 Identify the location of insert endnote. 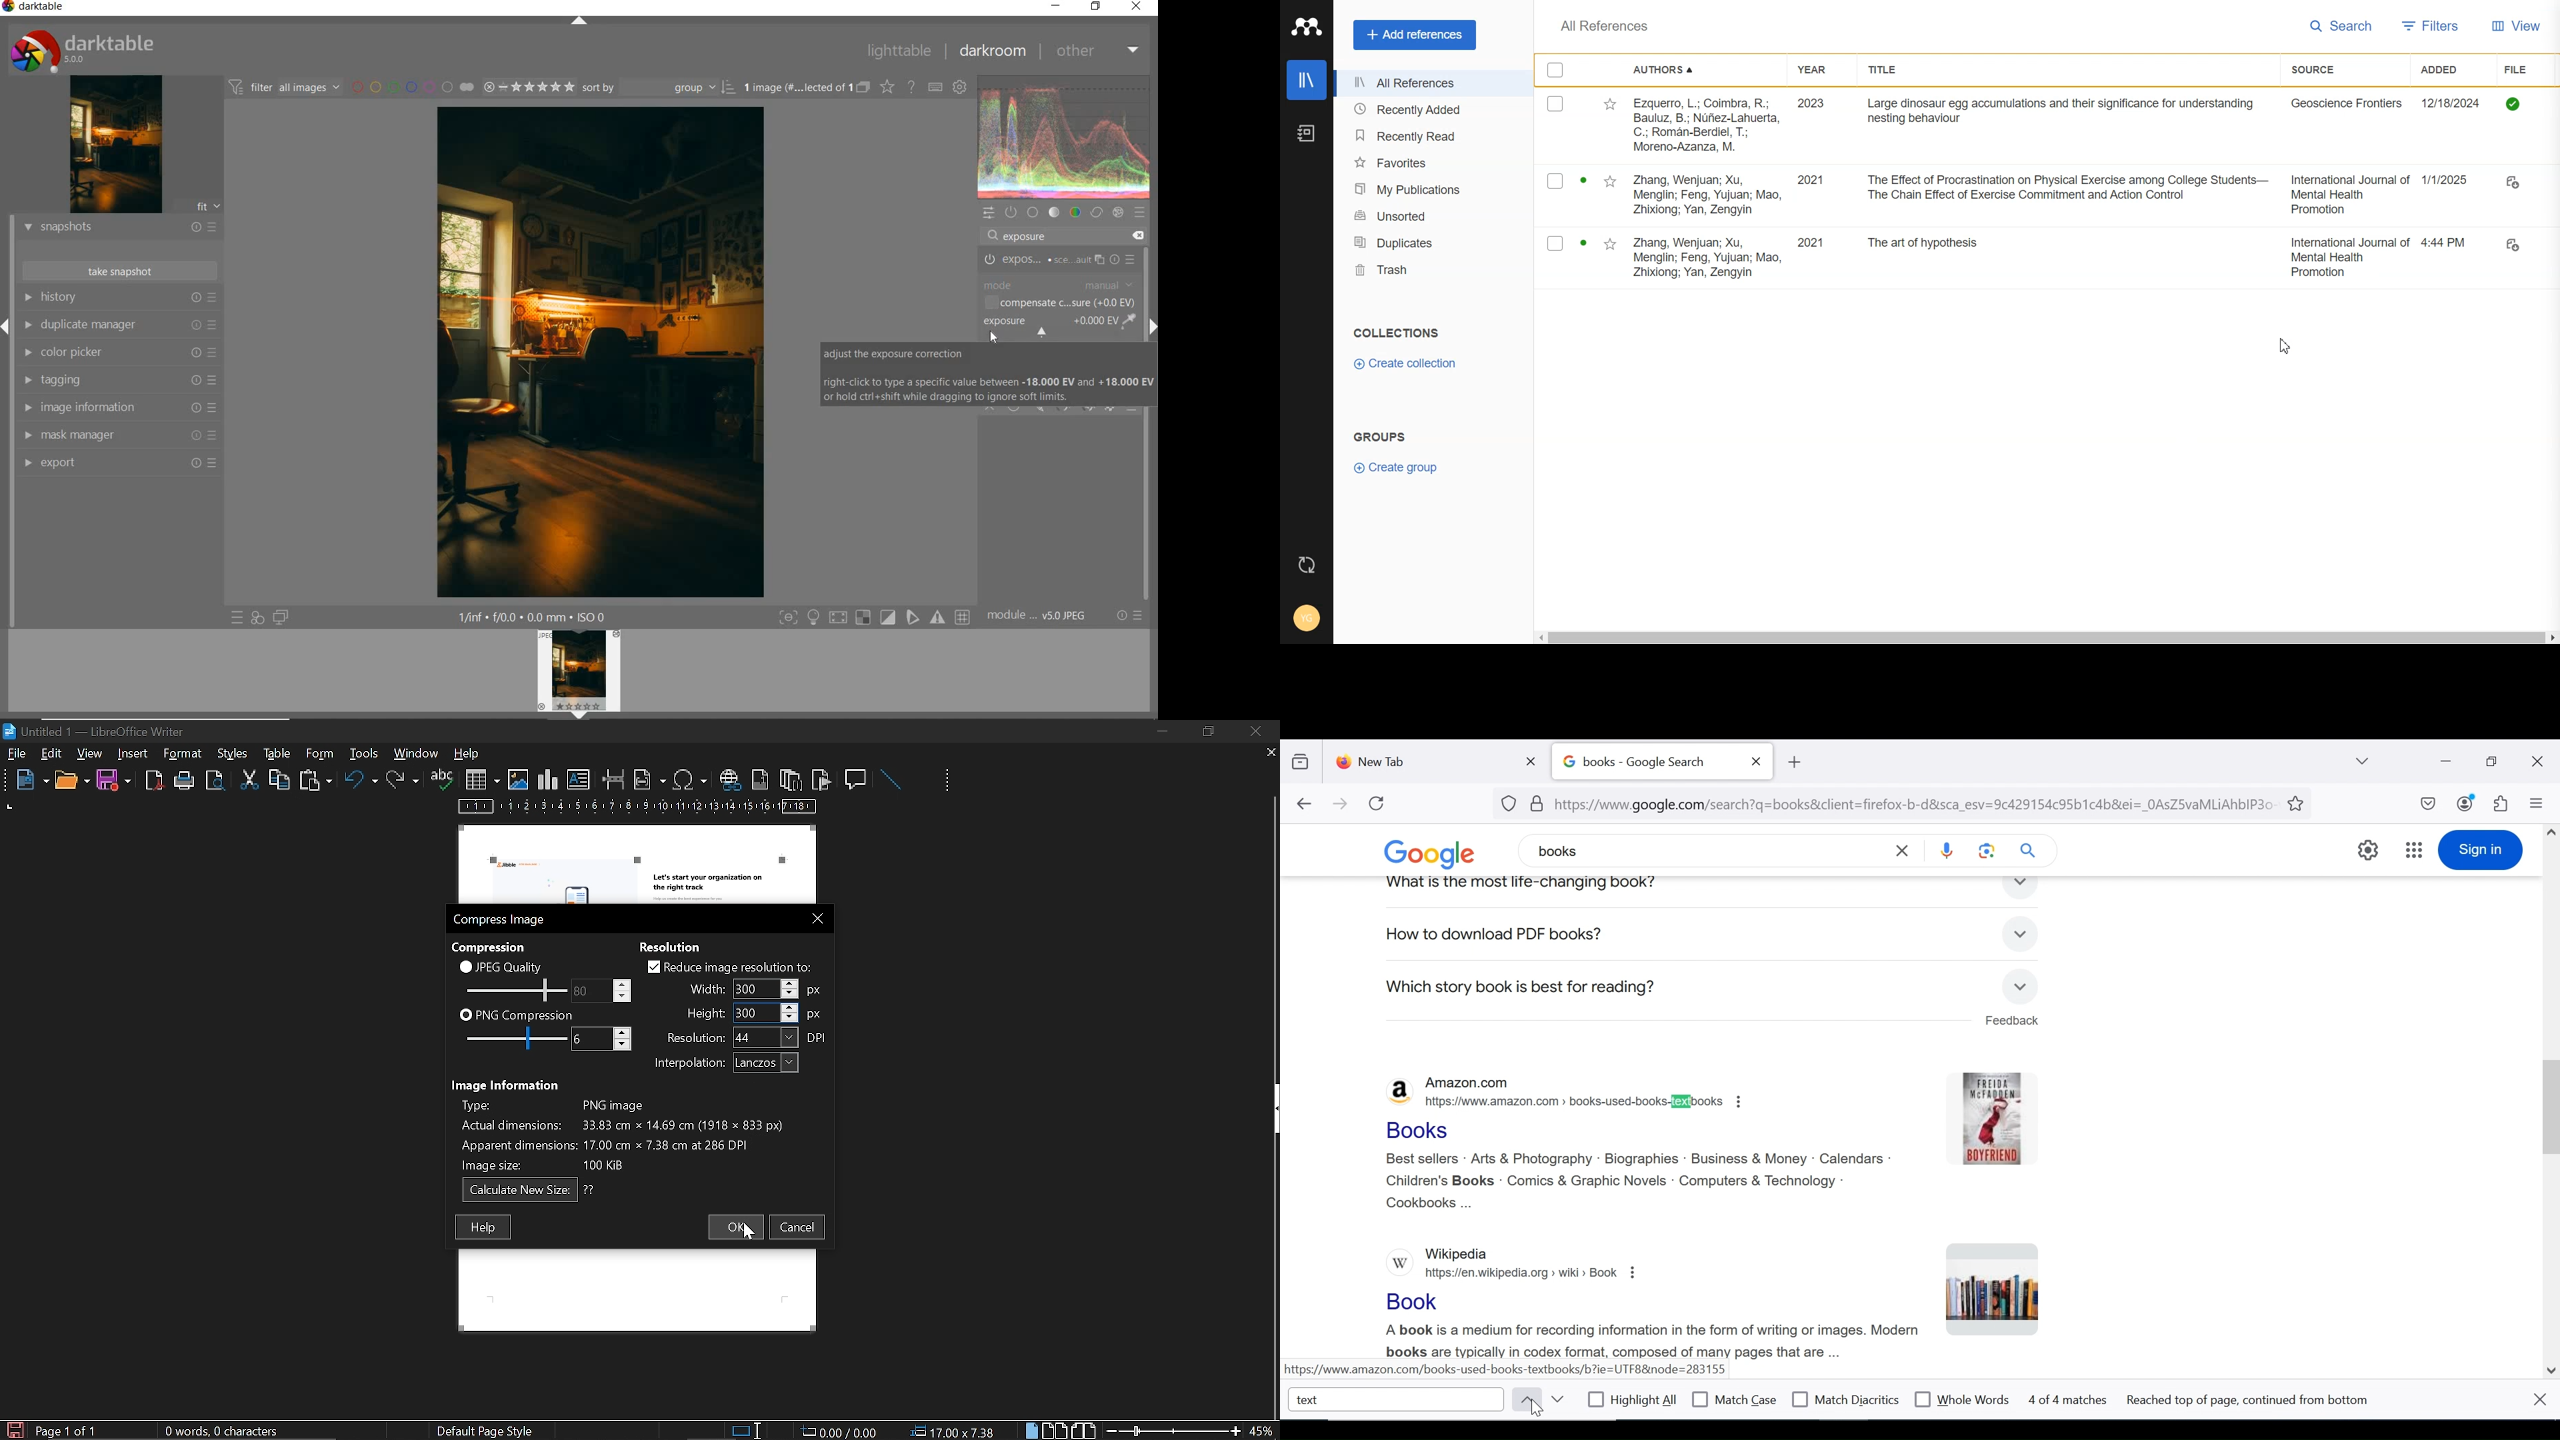
(790, 779).